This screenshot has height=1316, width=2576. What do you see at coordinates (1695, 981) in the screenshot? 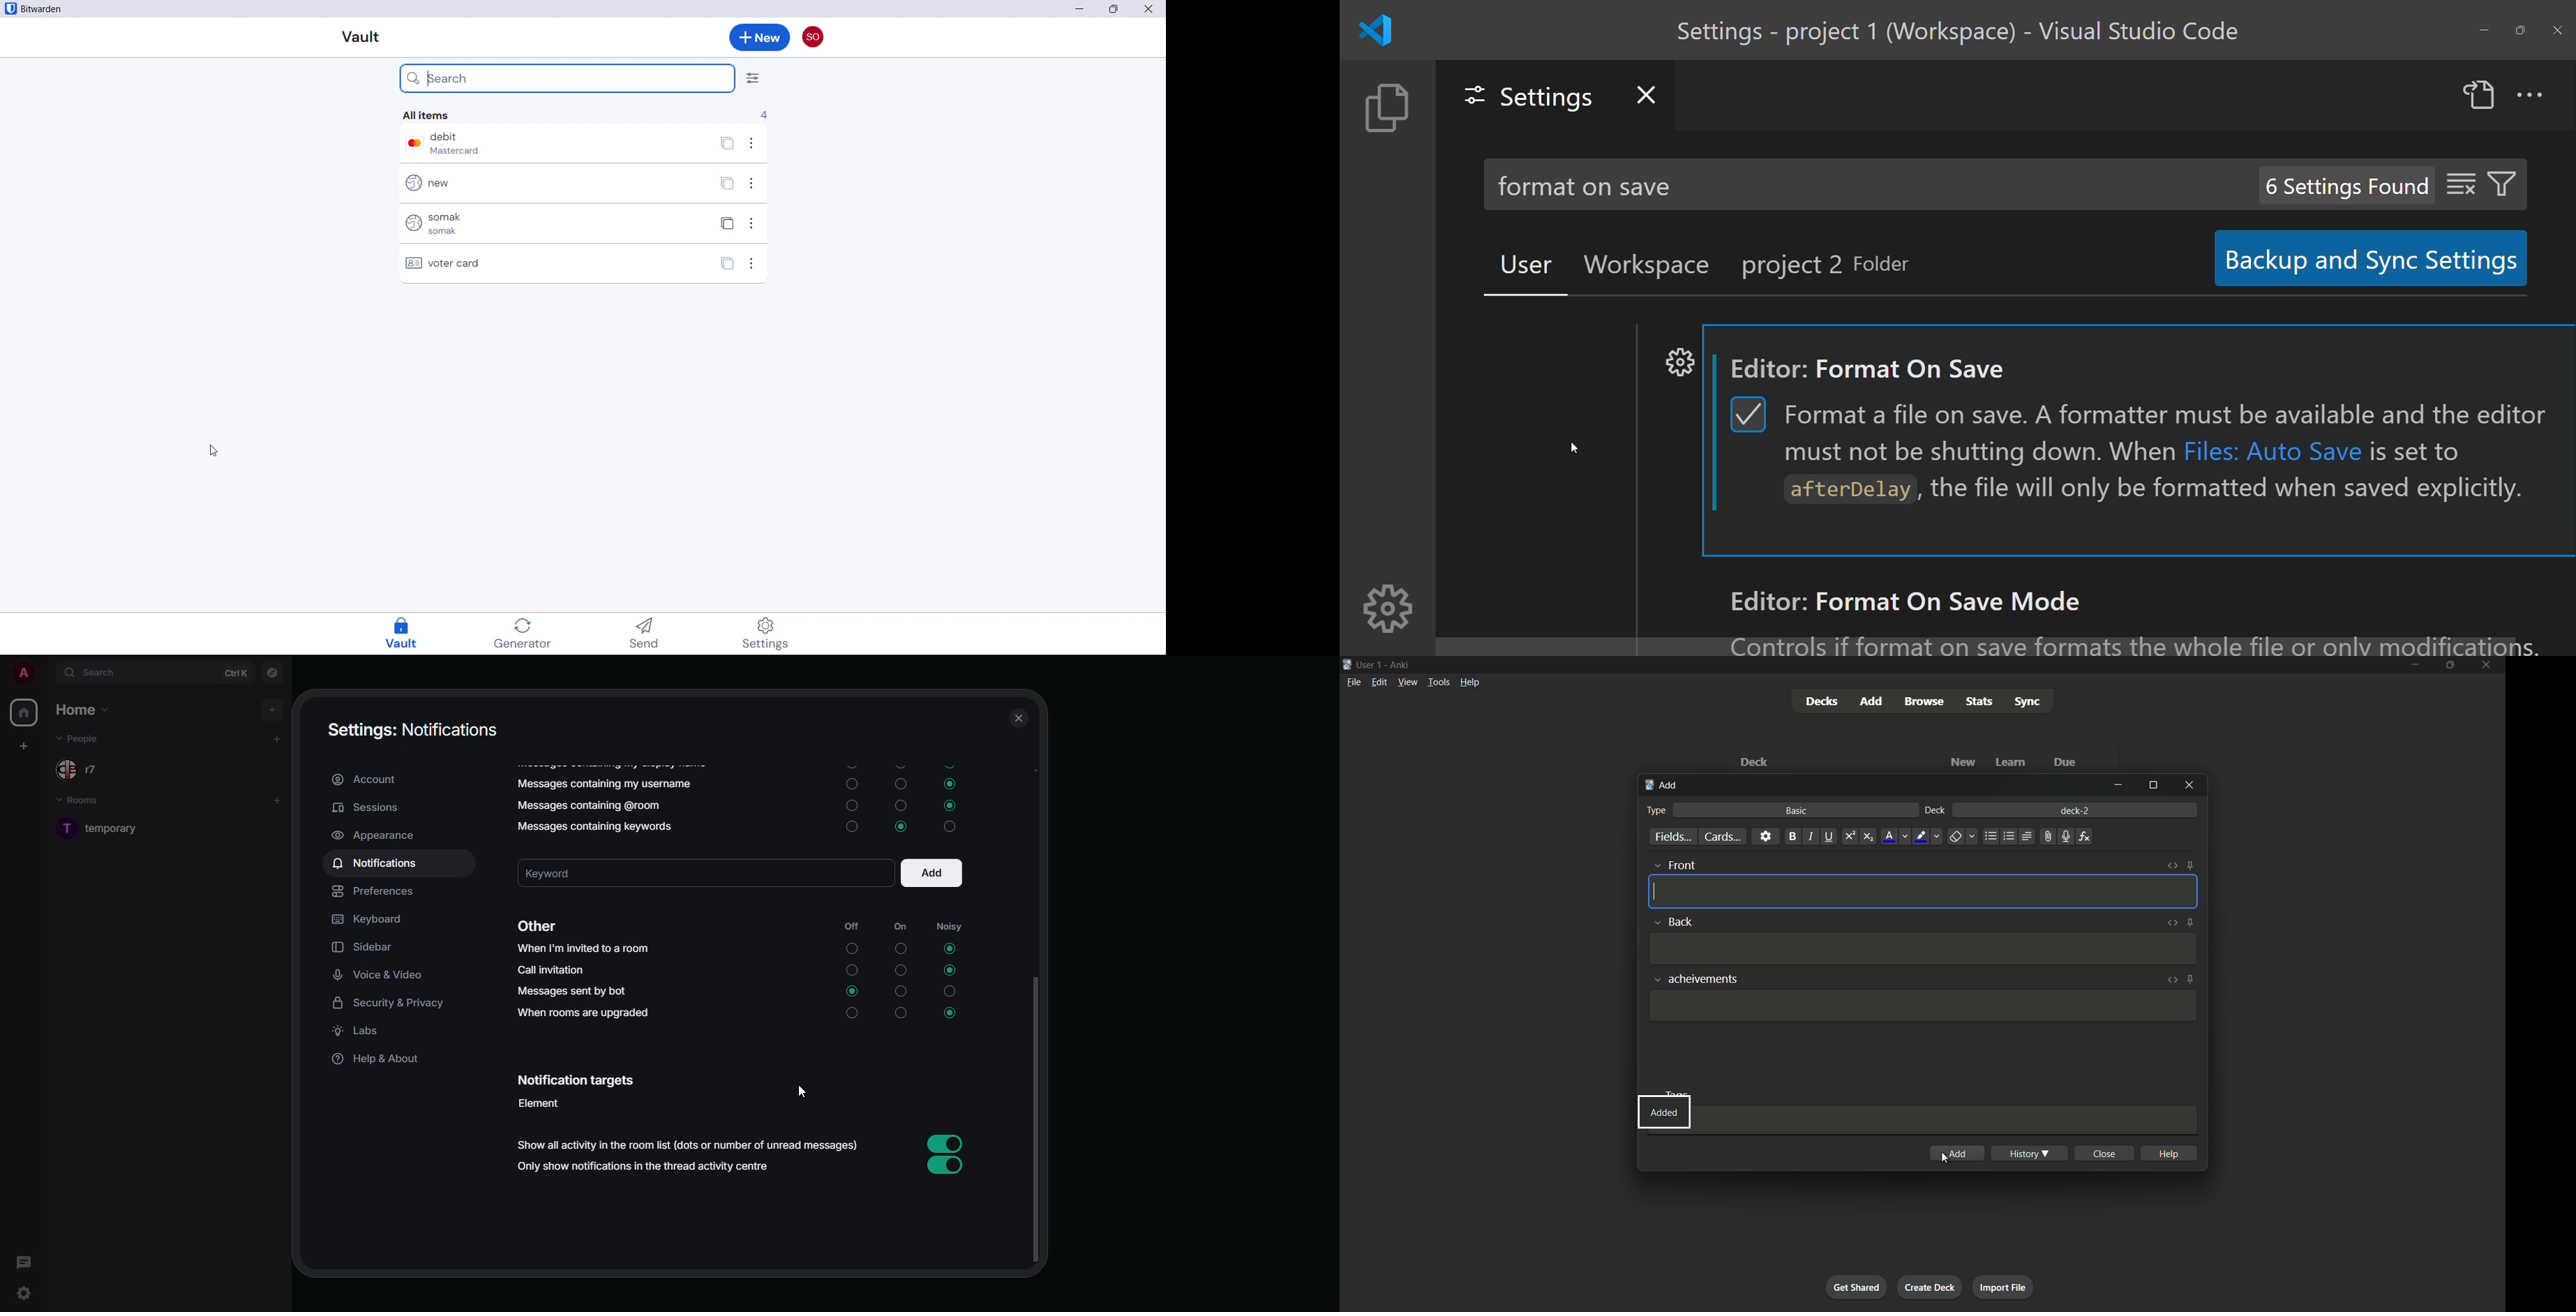
I see `achievements` at bounding box center [1695, 981].